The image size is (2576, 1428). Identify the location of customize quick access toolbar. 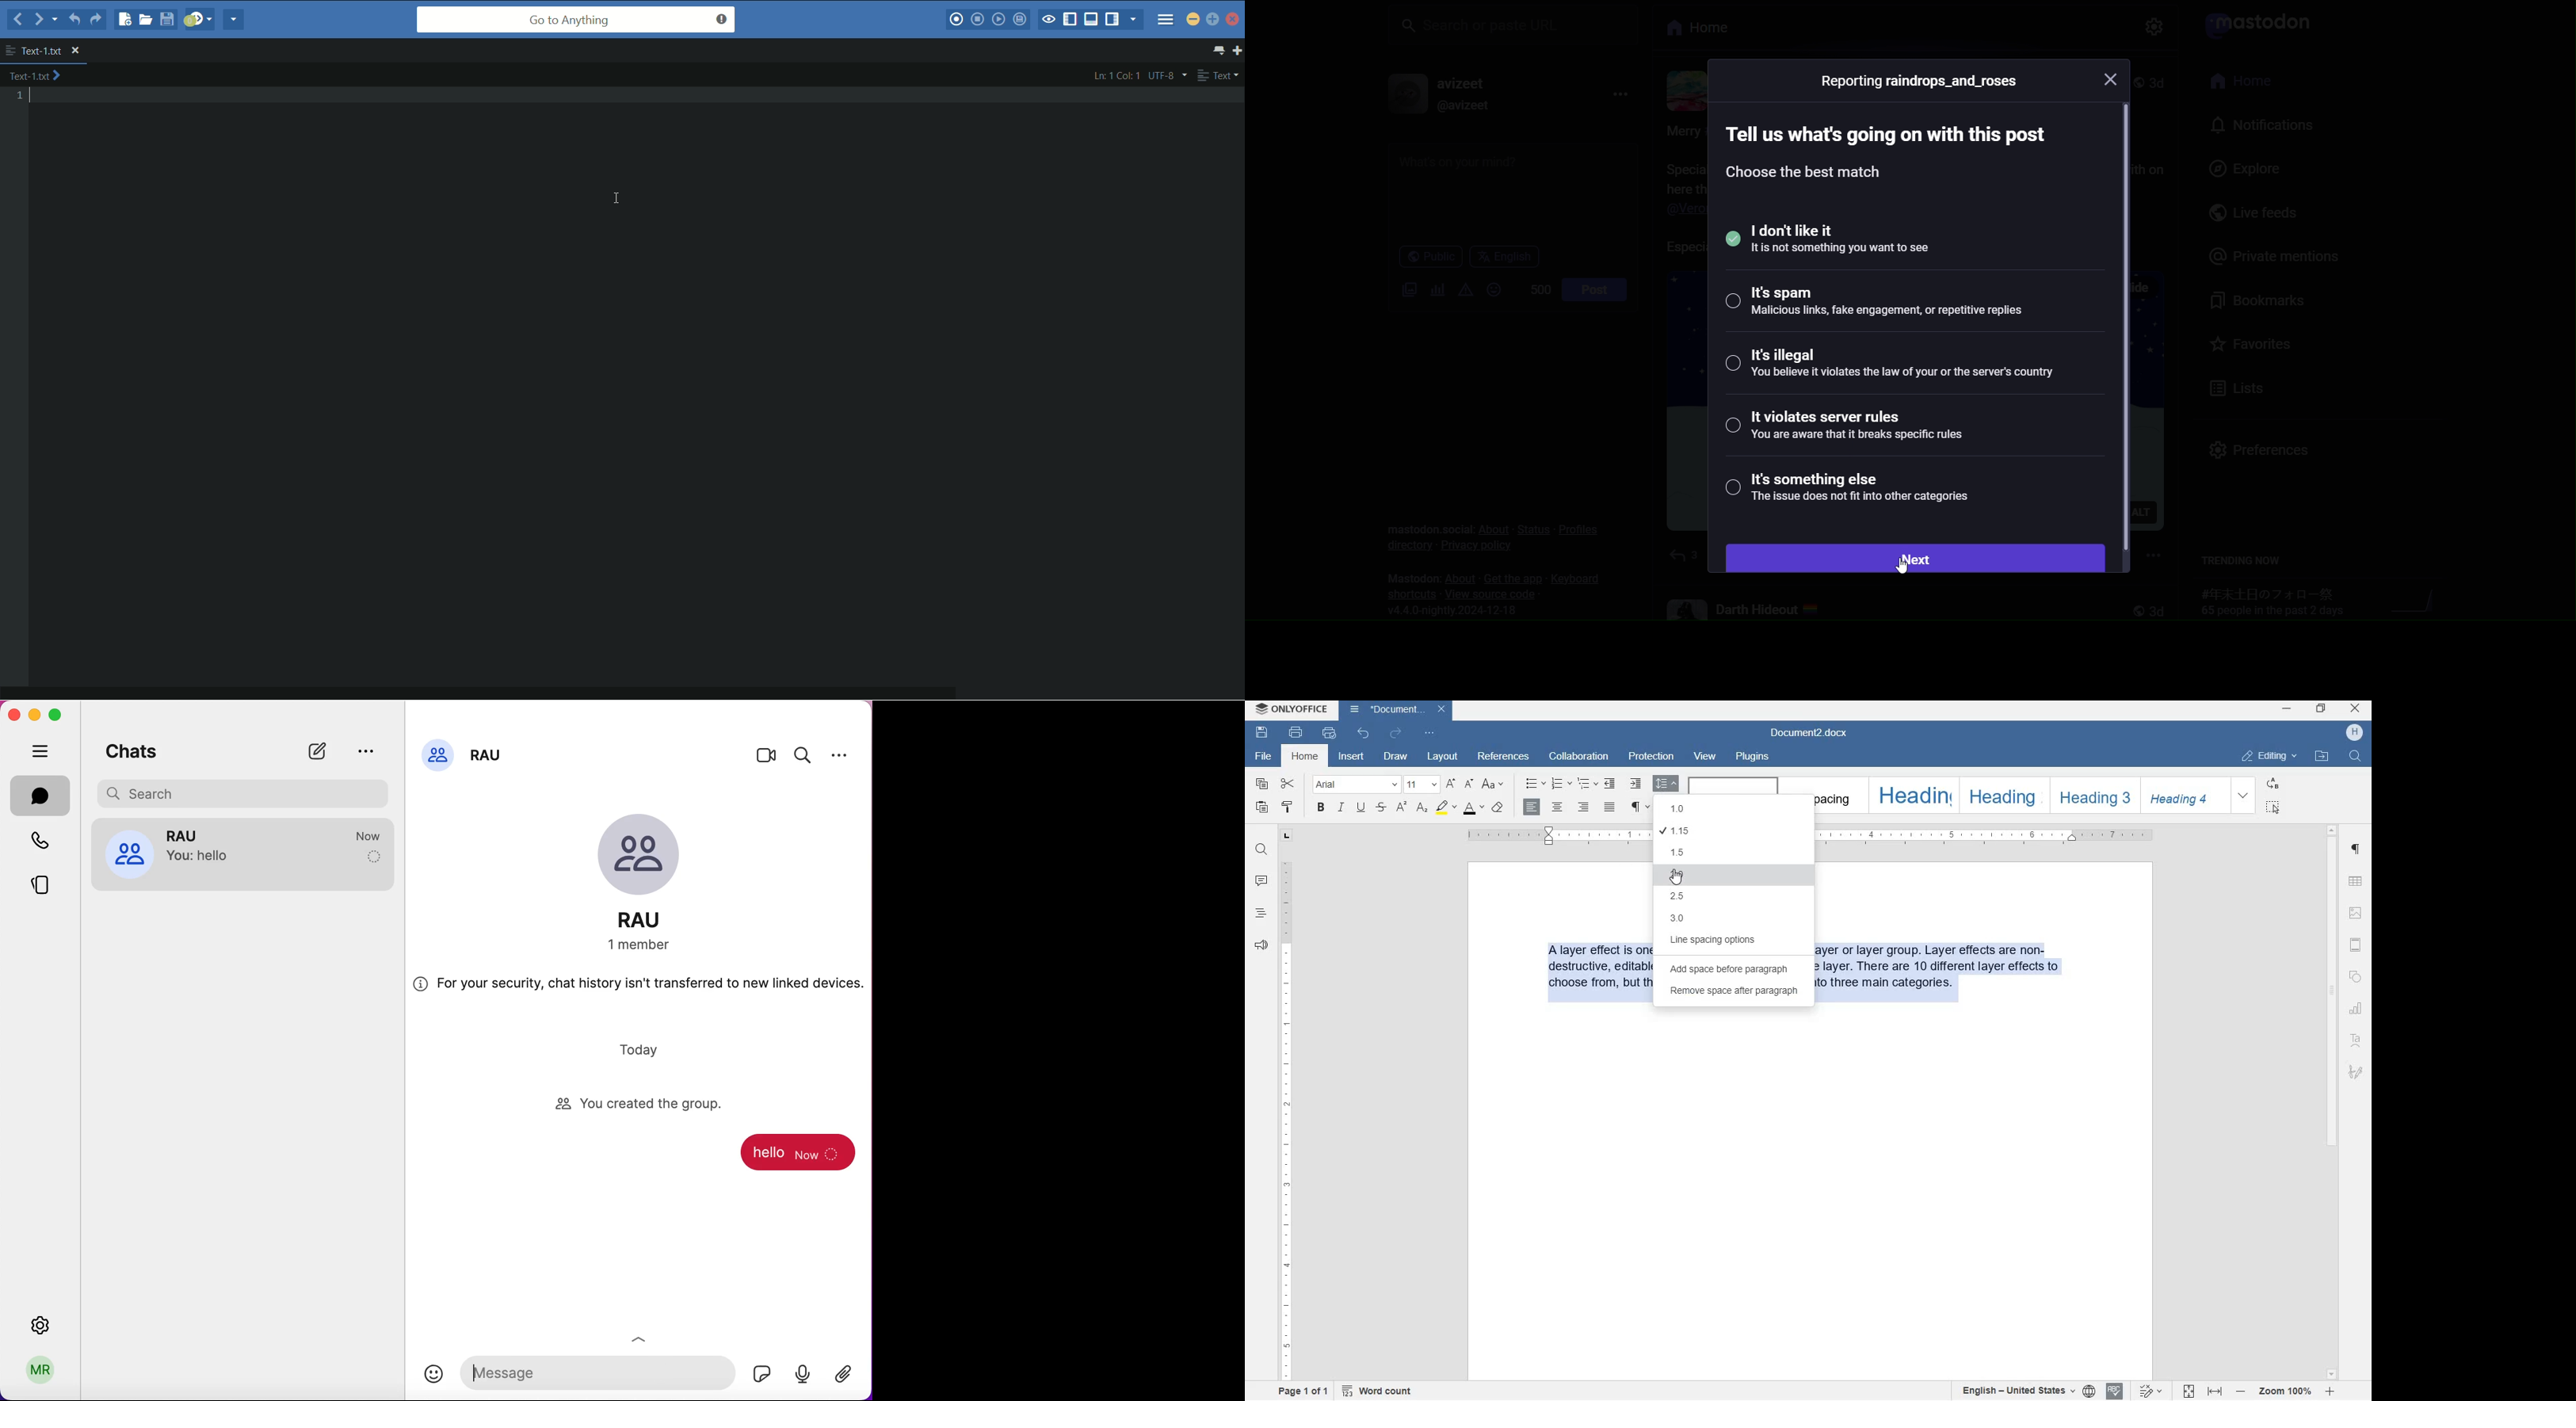
(1430, 734).